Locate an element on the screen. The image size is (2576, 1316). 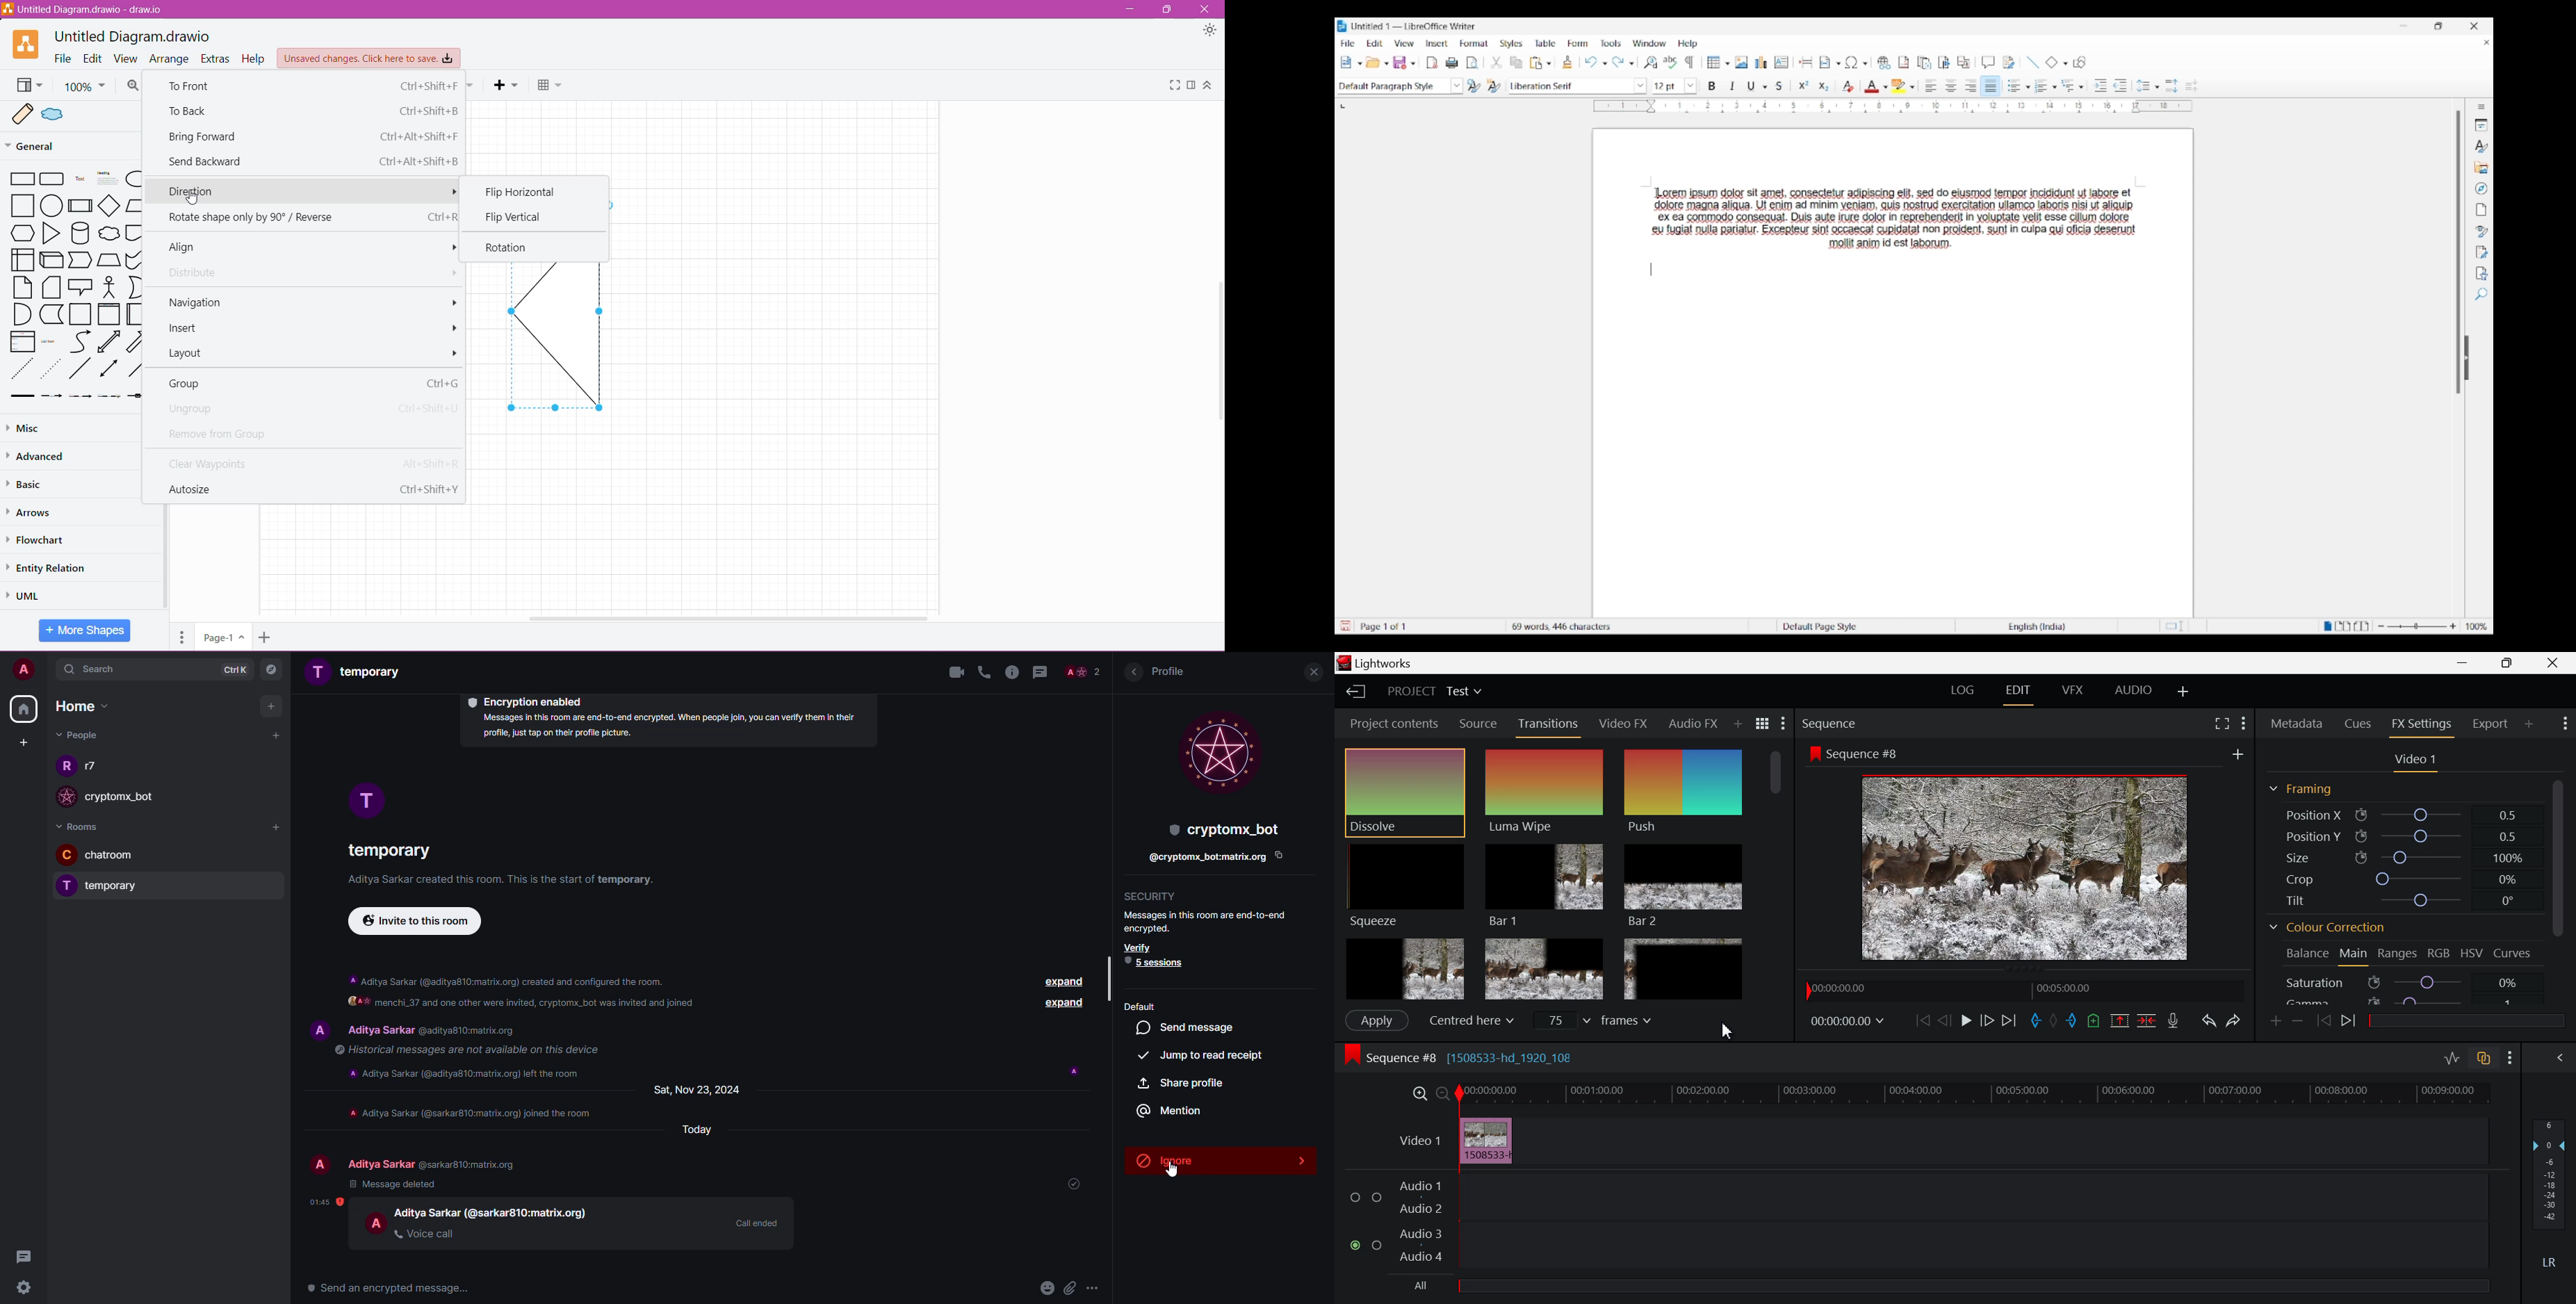
Squeeze is located at coordinates (1405, 885).